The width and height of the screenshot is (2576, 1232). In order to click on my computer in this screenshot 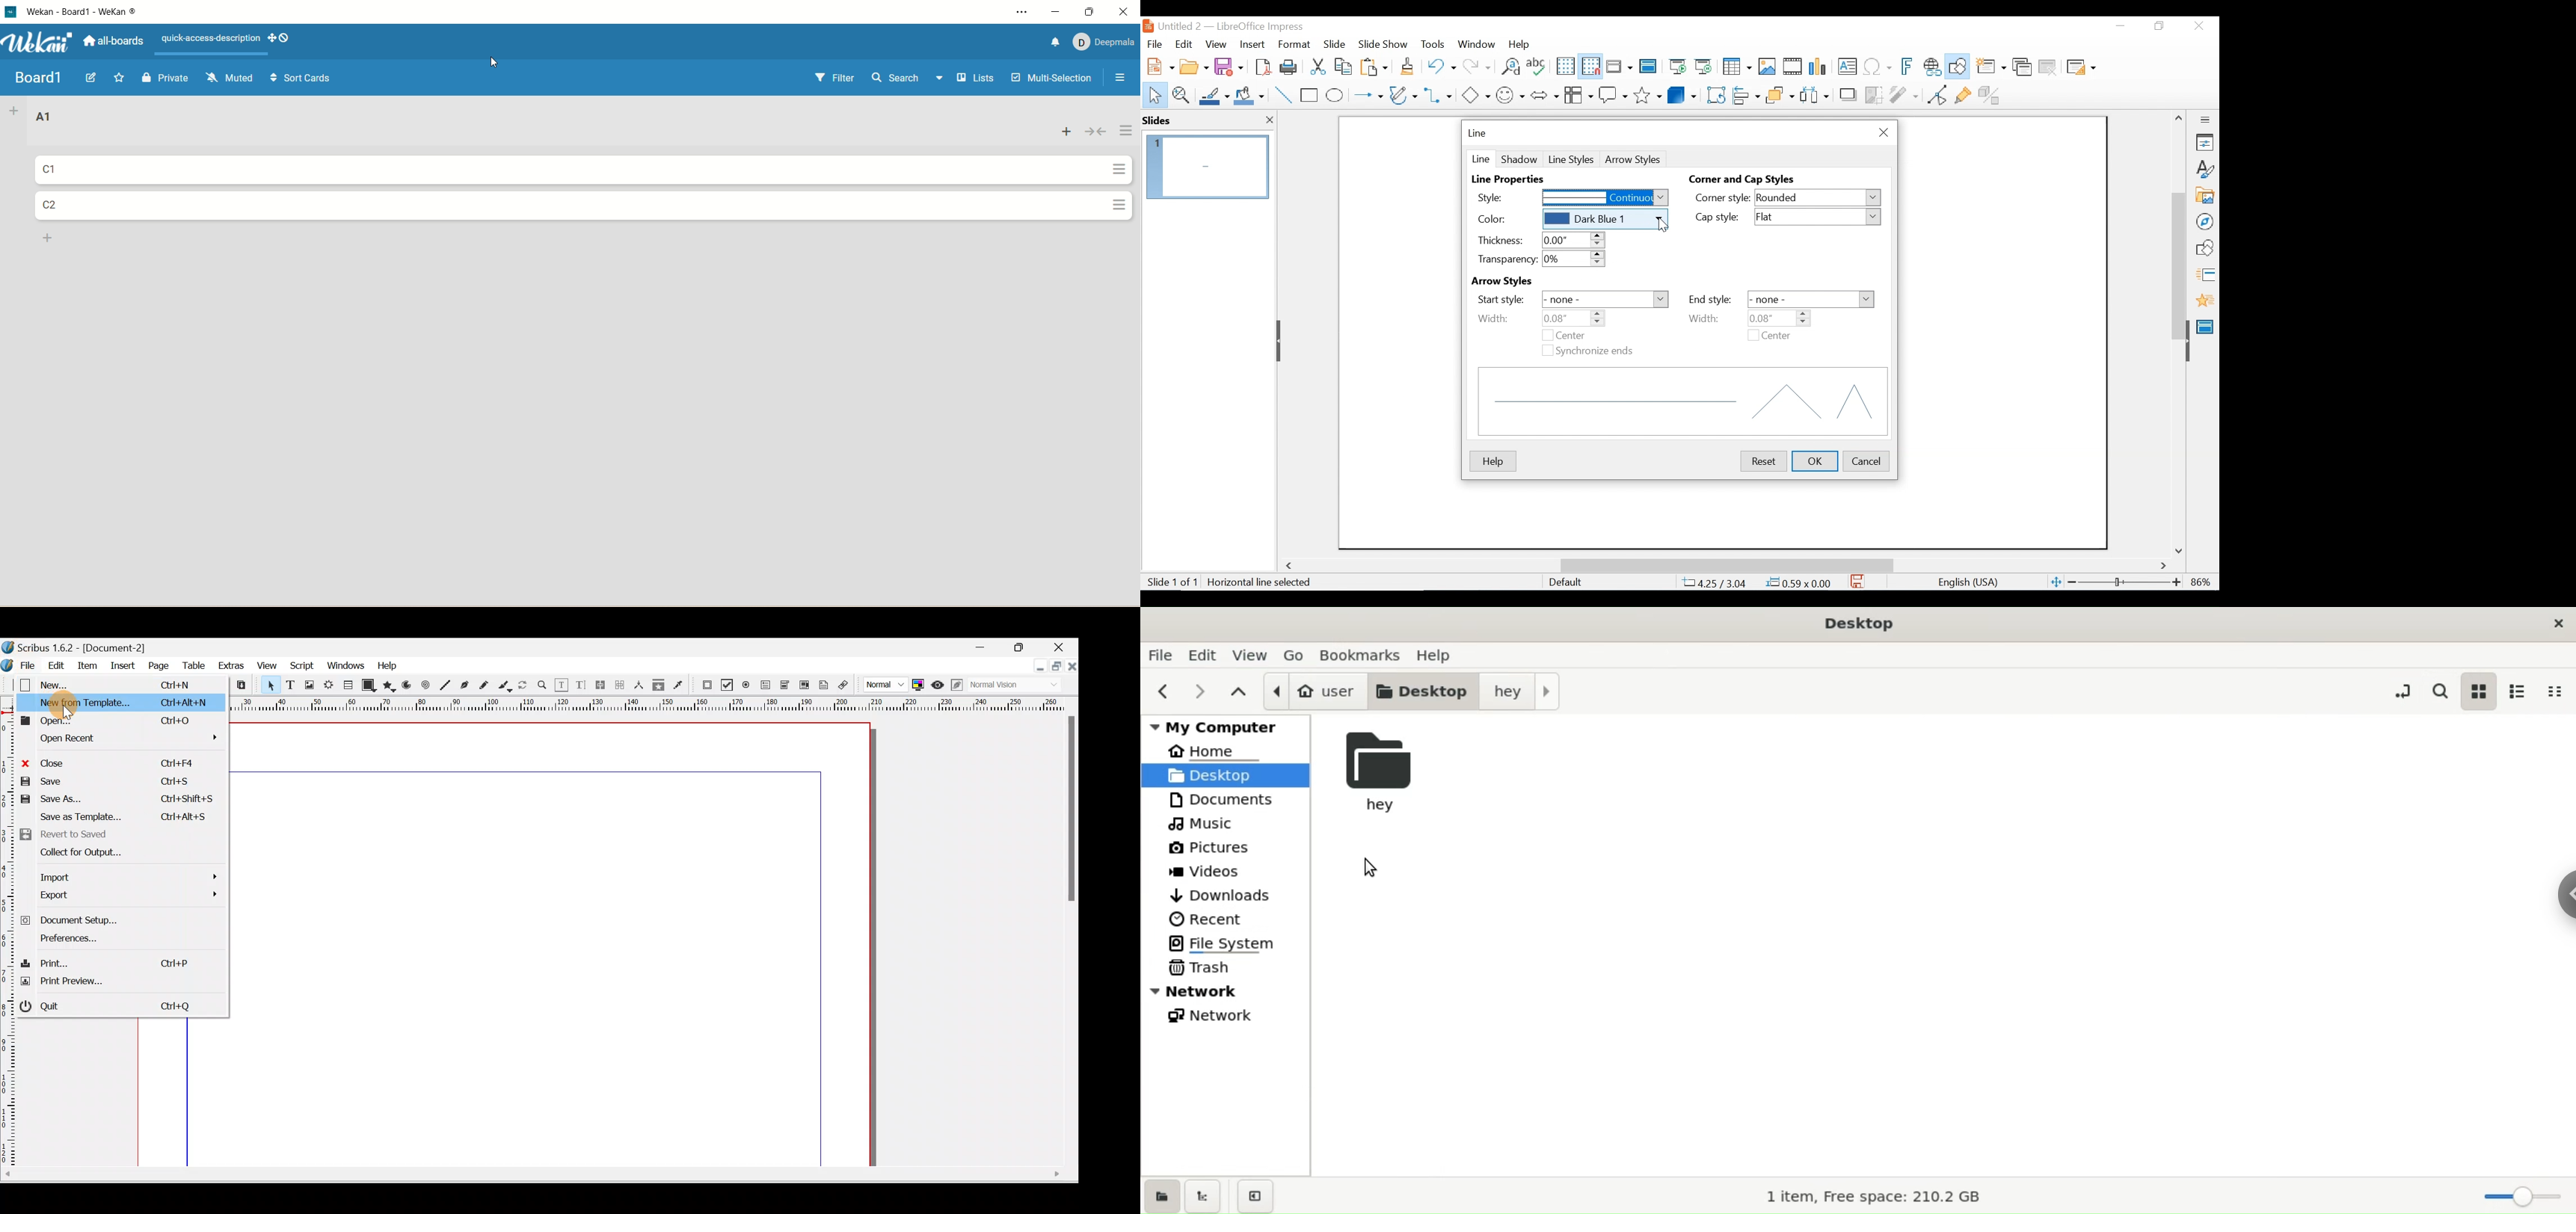, I will do `click(1223, 726)`.